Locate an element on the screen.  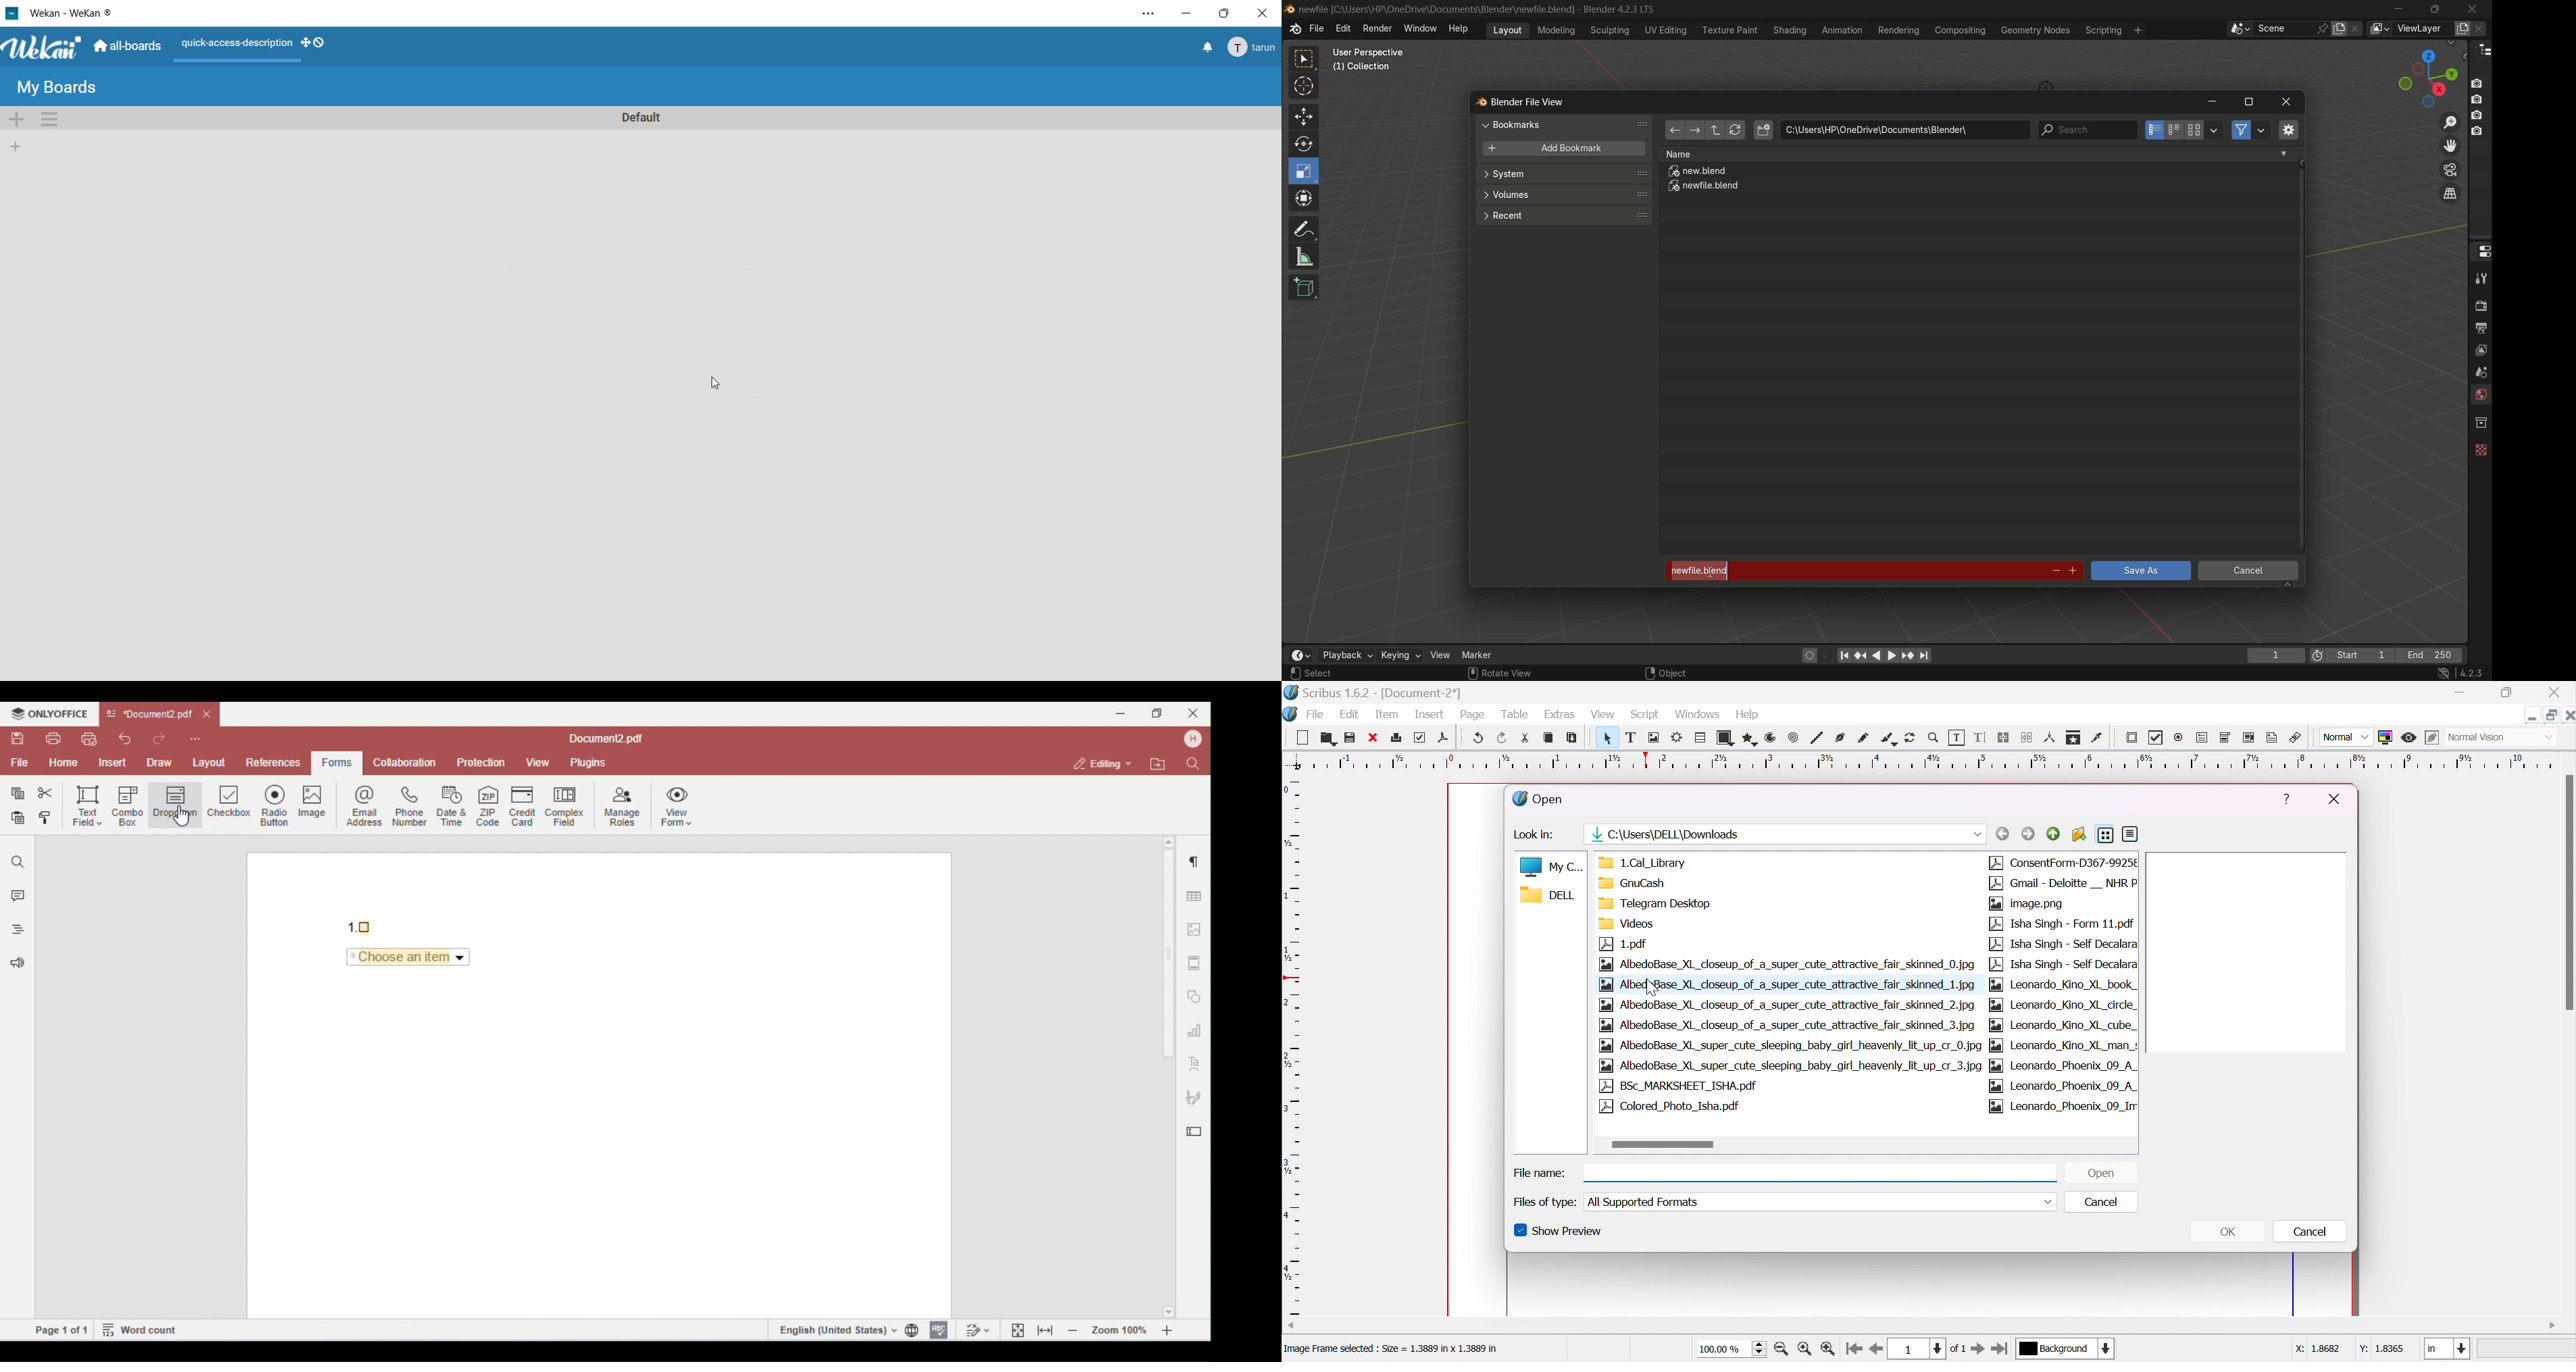
show desktop drag handles is located at coordinates (315, 42).